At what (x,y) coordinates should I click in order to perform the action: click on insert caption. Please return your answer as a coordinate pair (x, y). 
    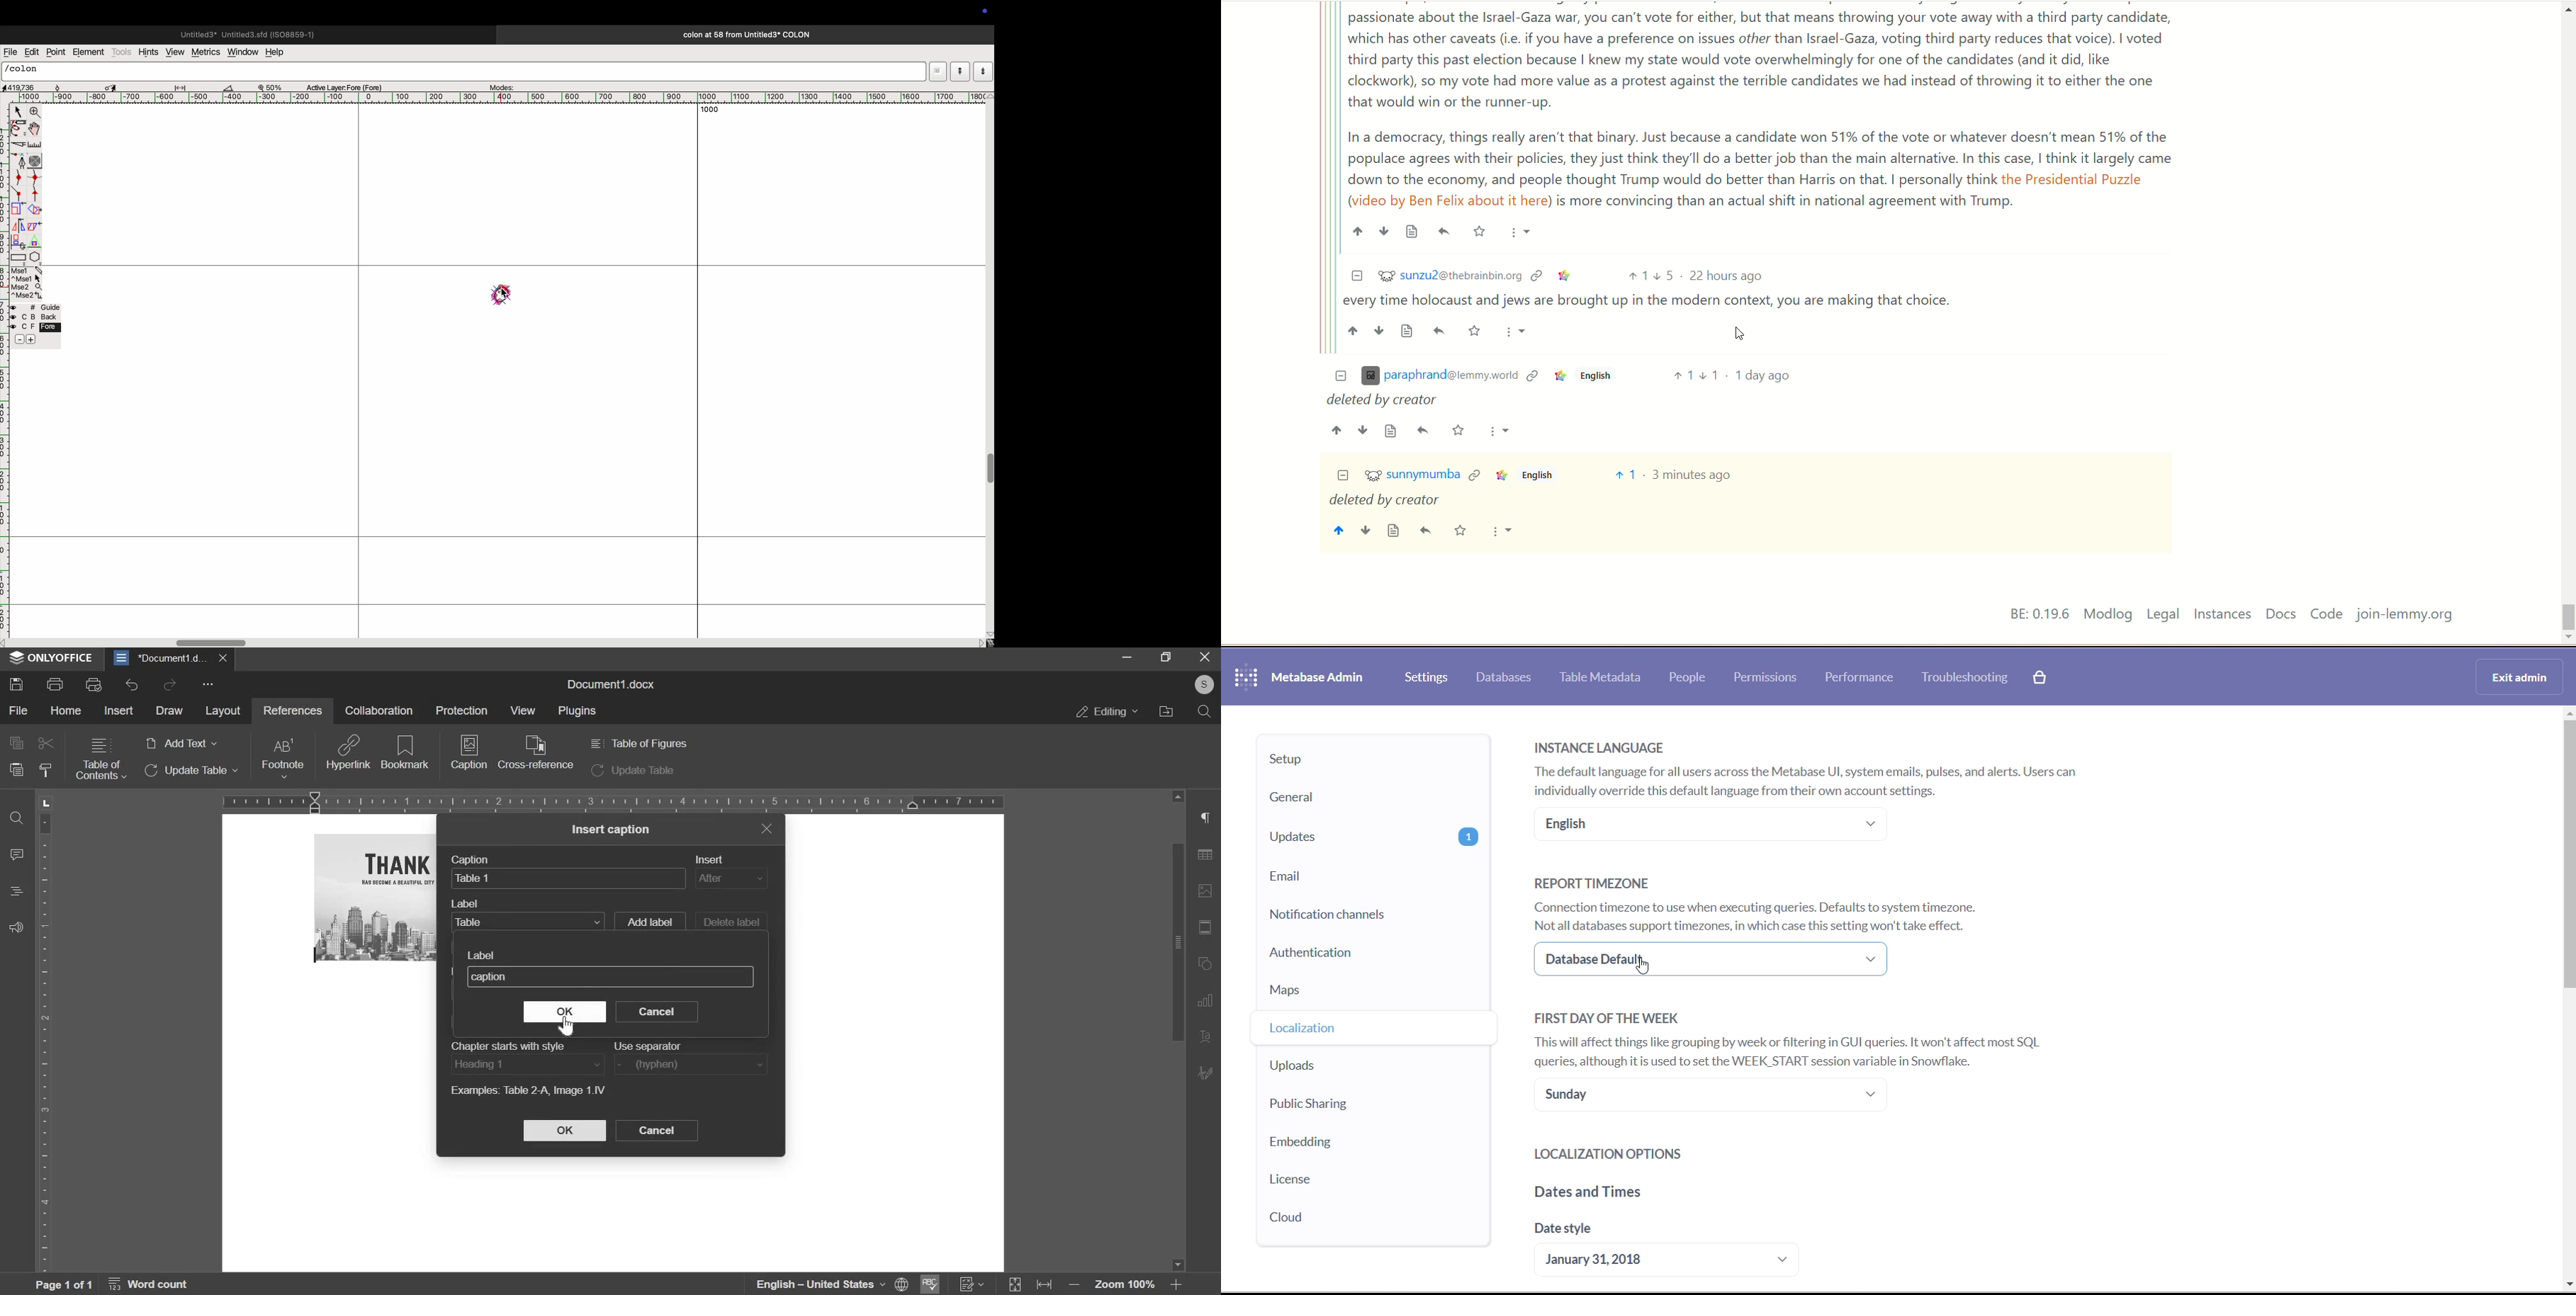
    Looking at the image, I should click on (612, 829).